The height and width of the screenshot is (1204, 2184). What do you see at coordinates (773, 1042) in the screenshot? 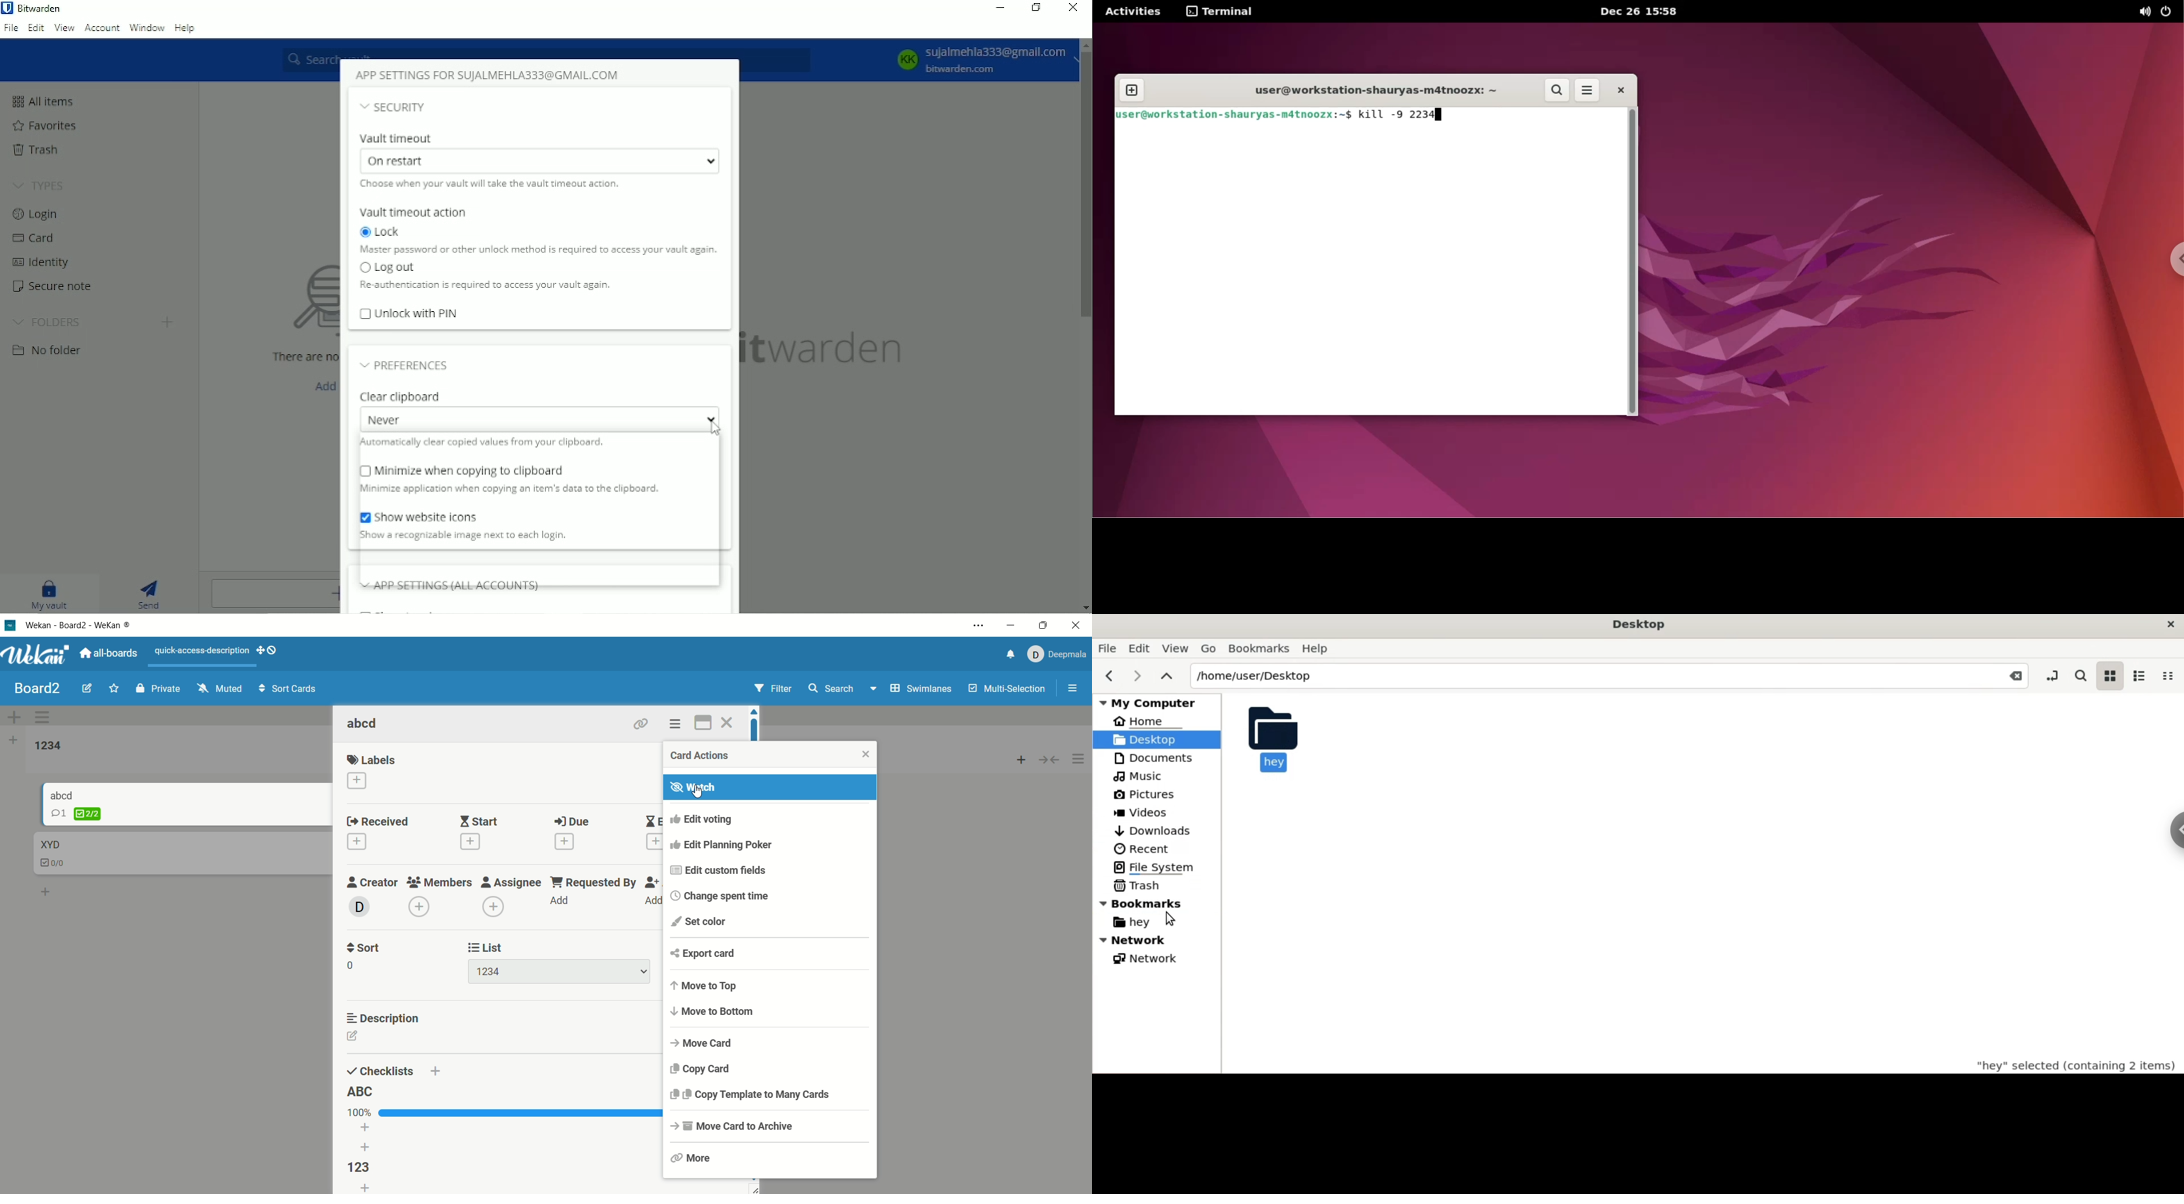
I see `move card` at bounding box center [773, 1042].